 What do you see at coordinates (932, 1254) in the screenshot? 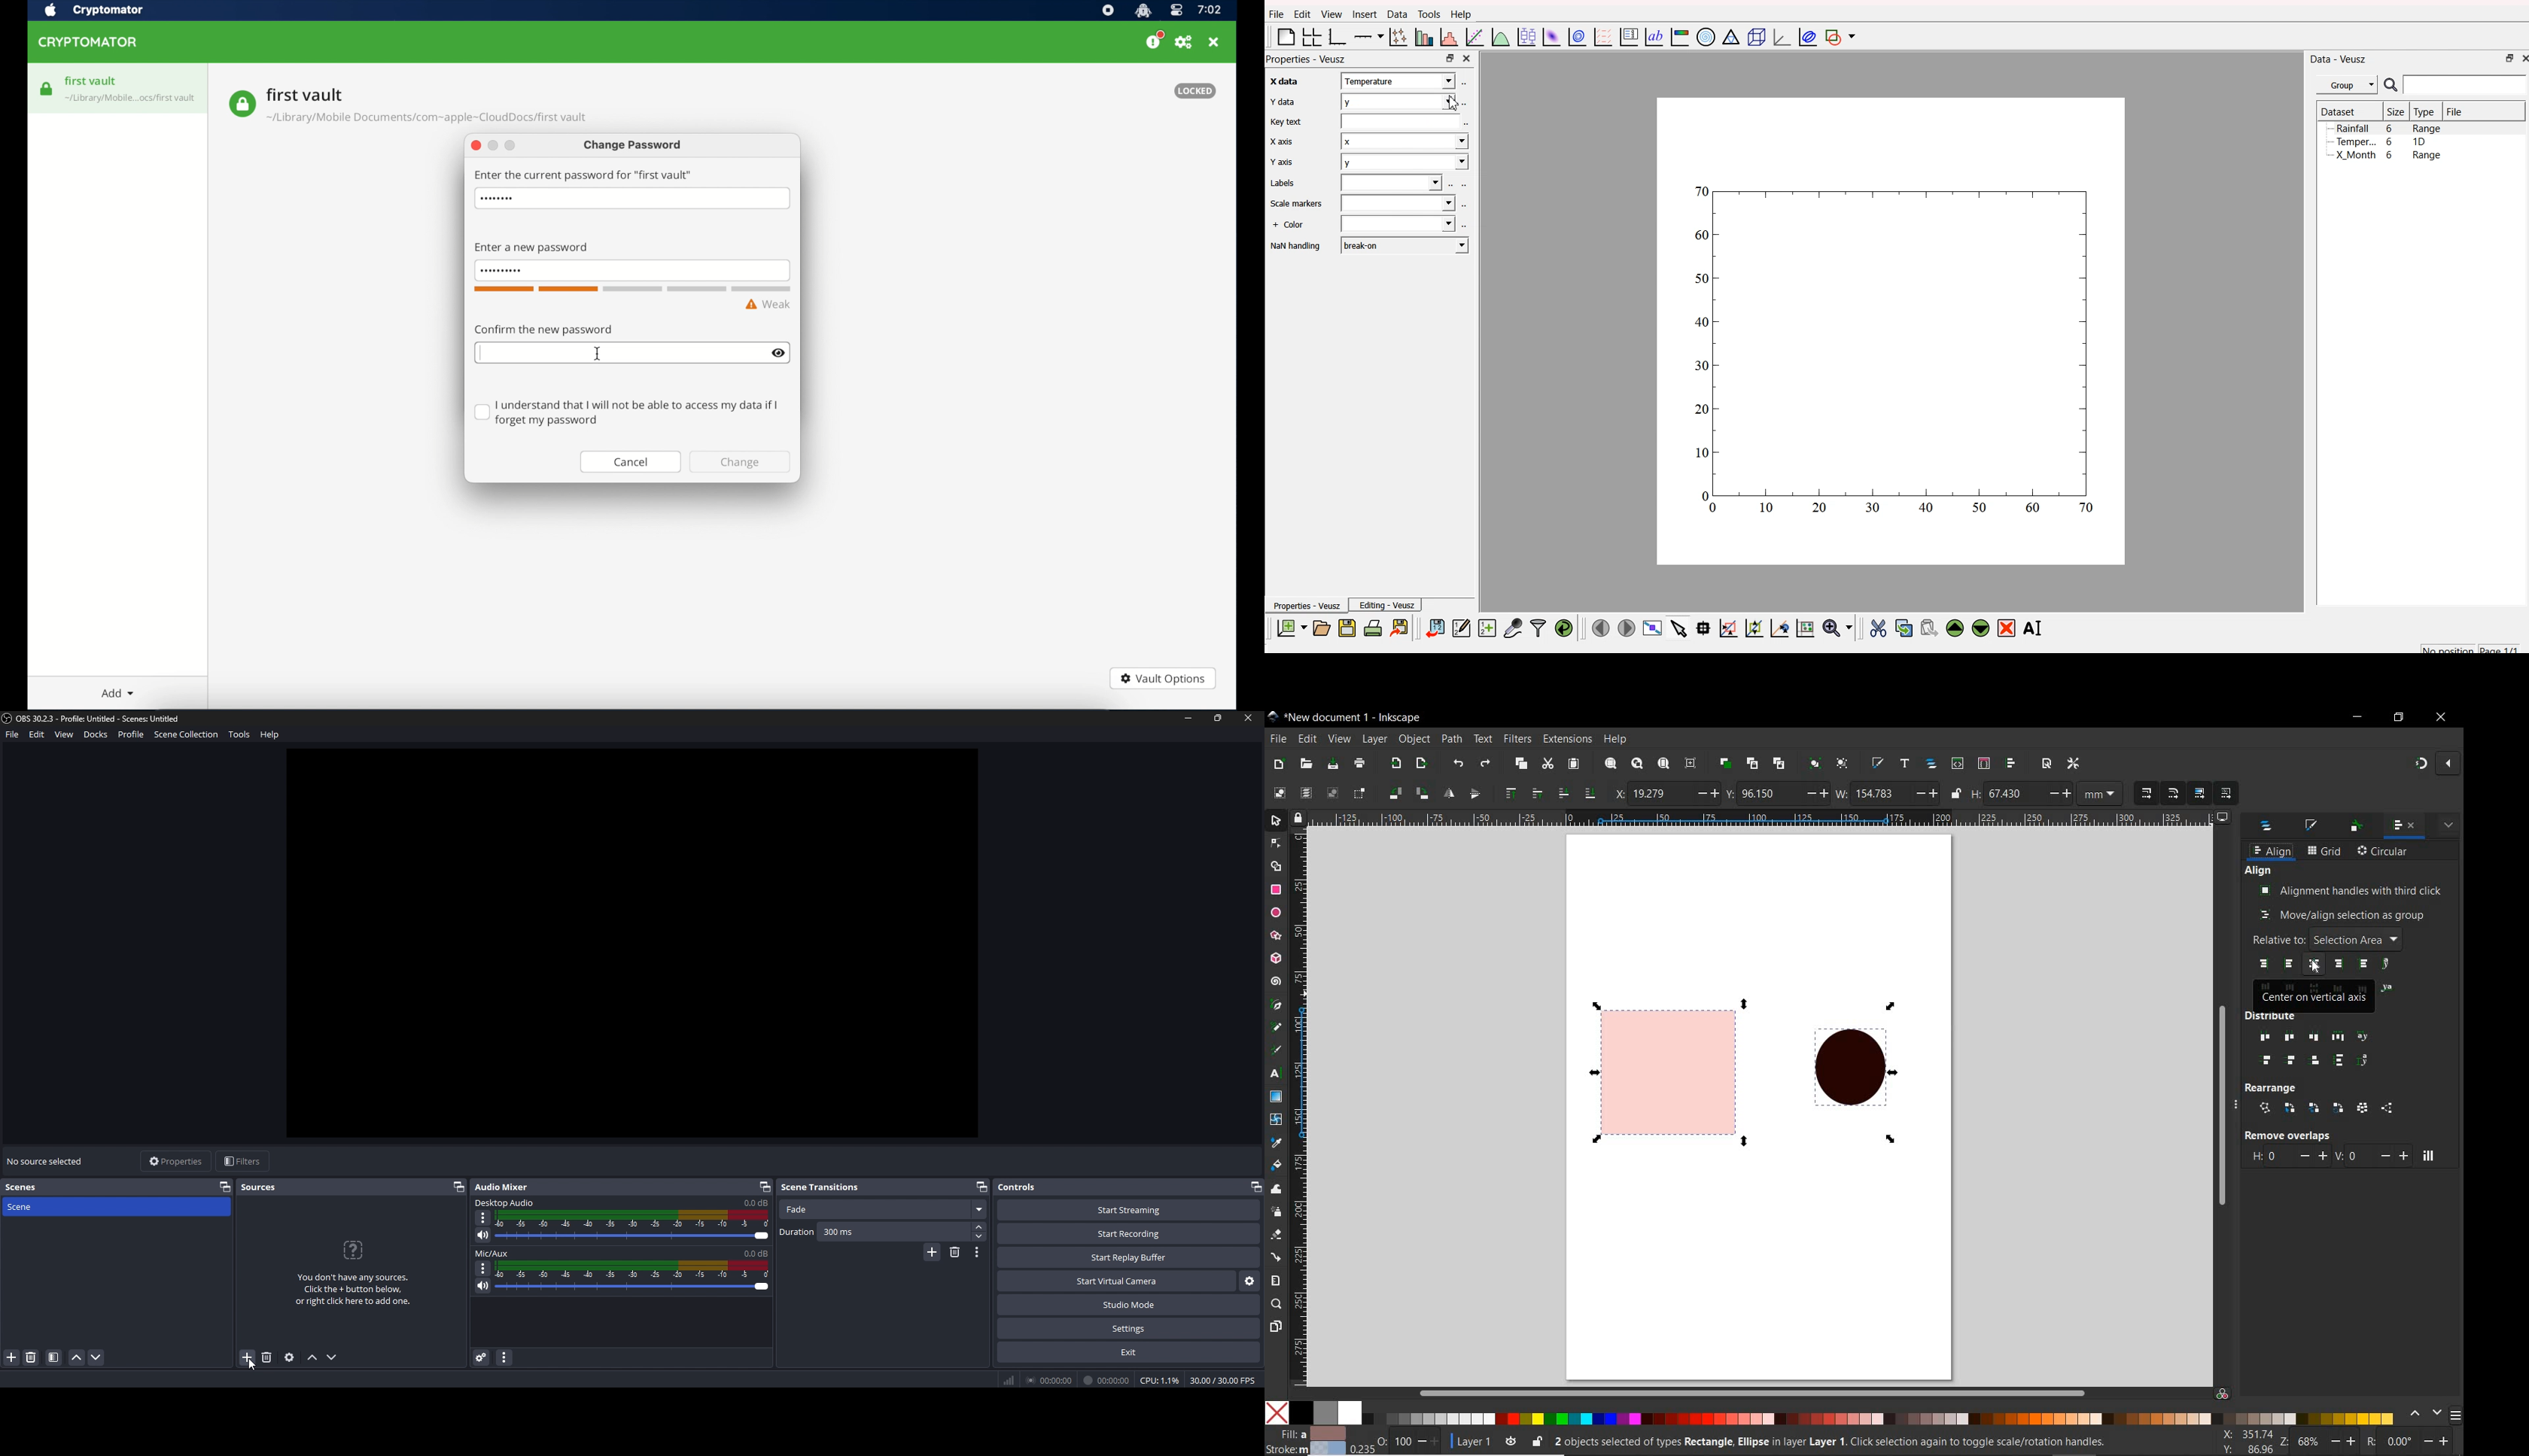
I see `add transition` at bounding box center [932, 1254].